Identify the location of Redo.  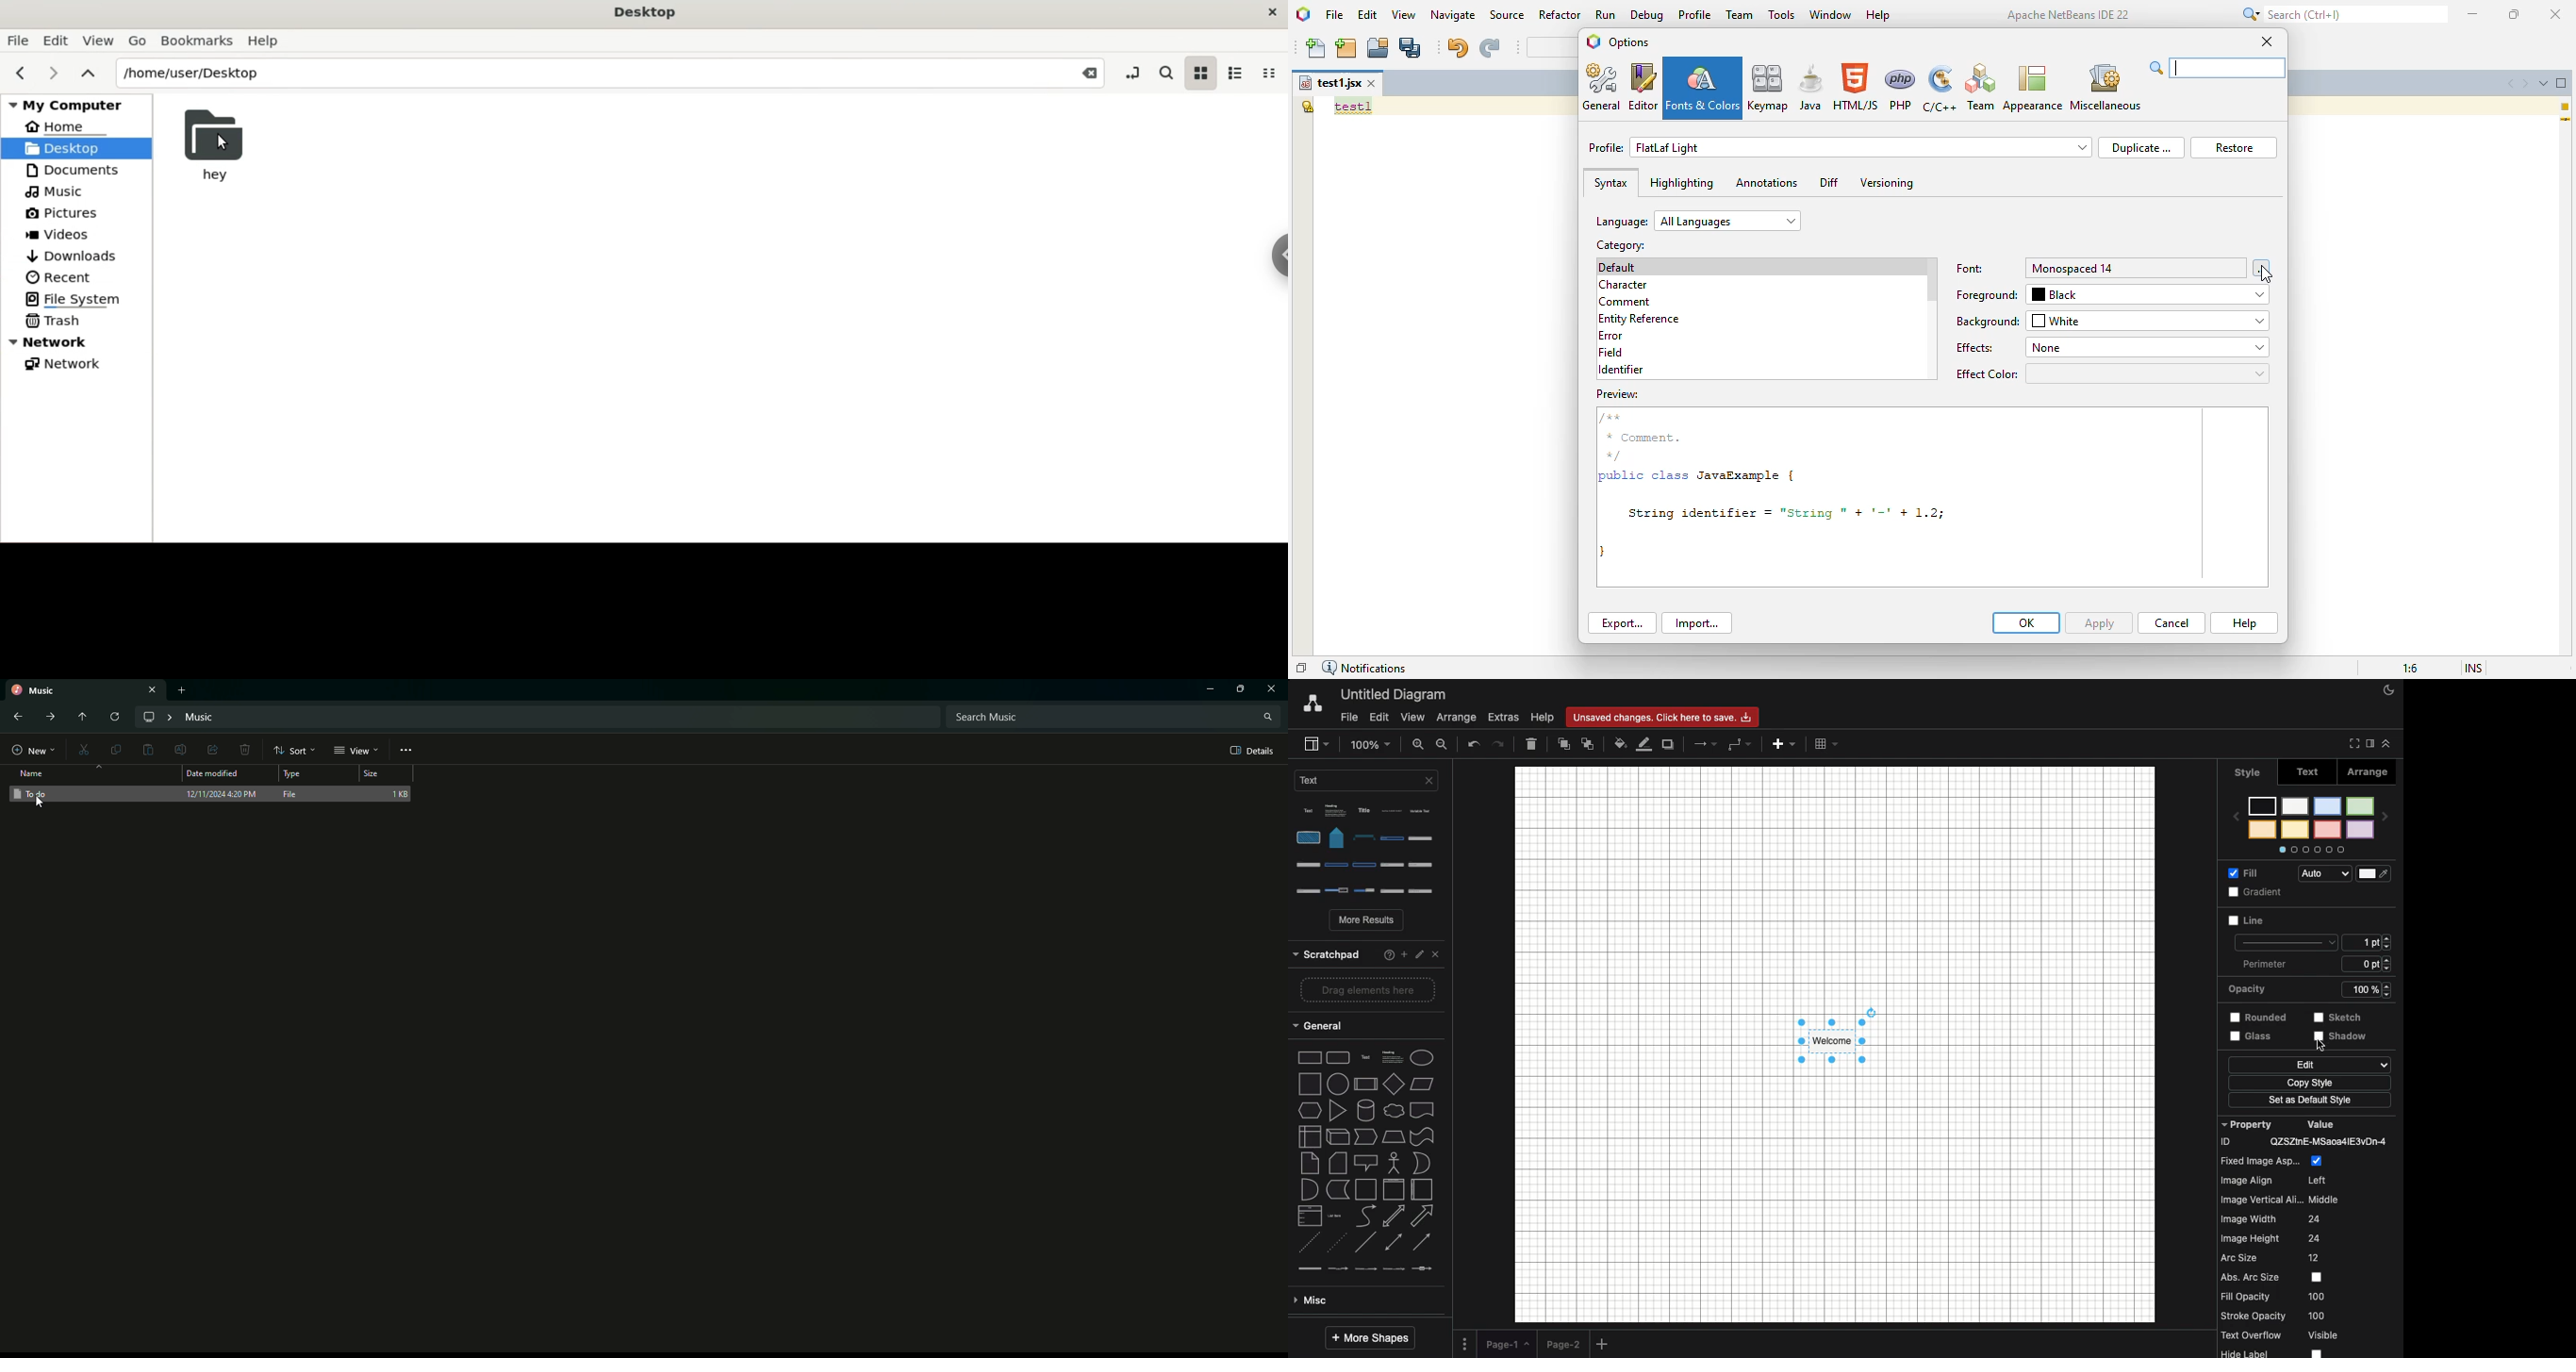
(1500, 743).